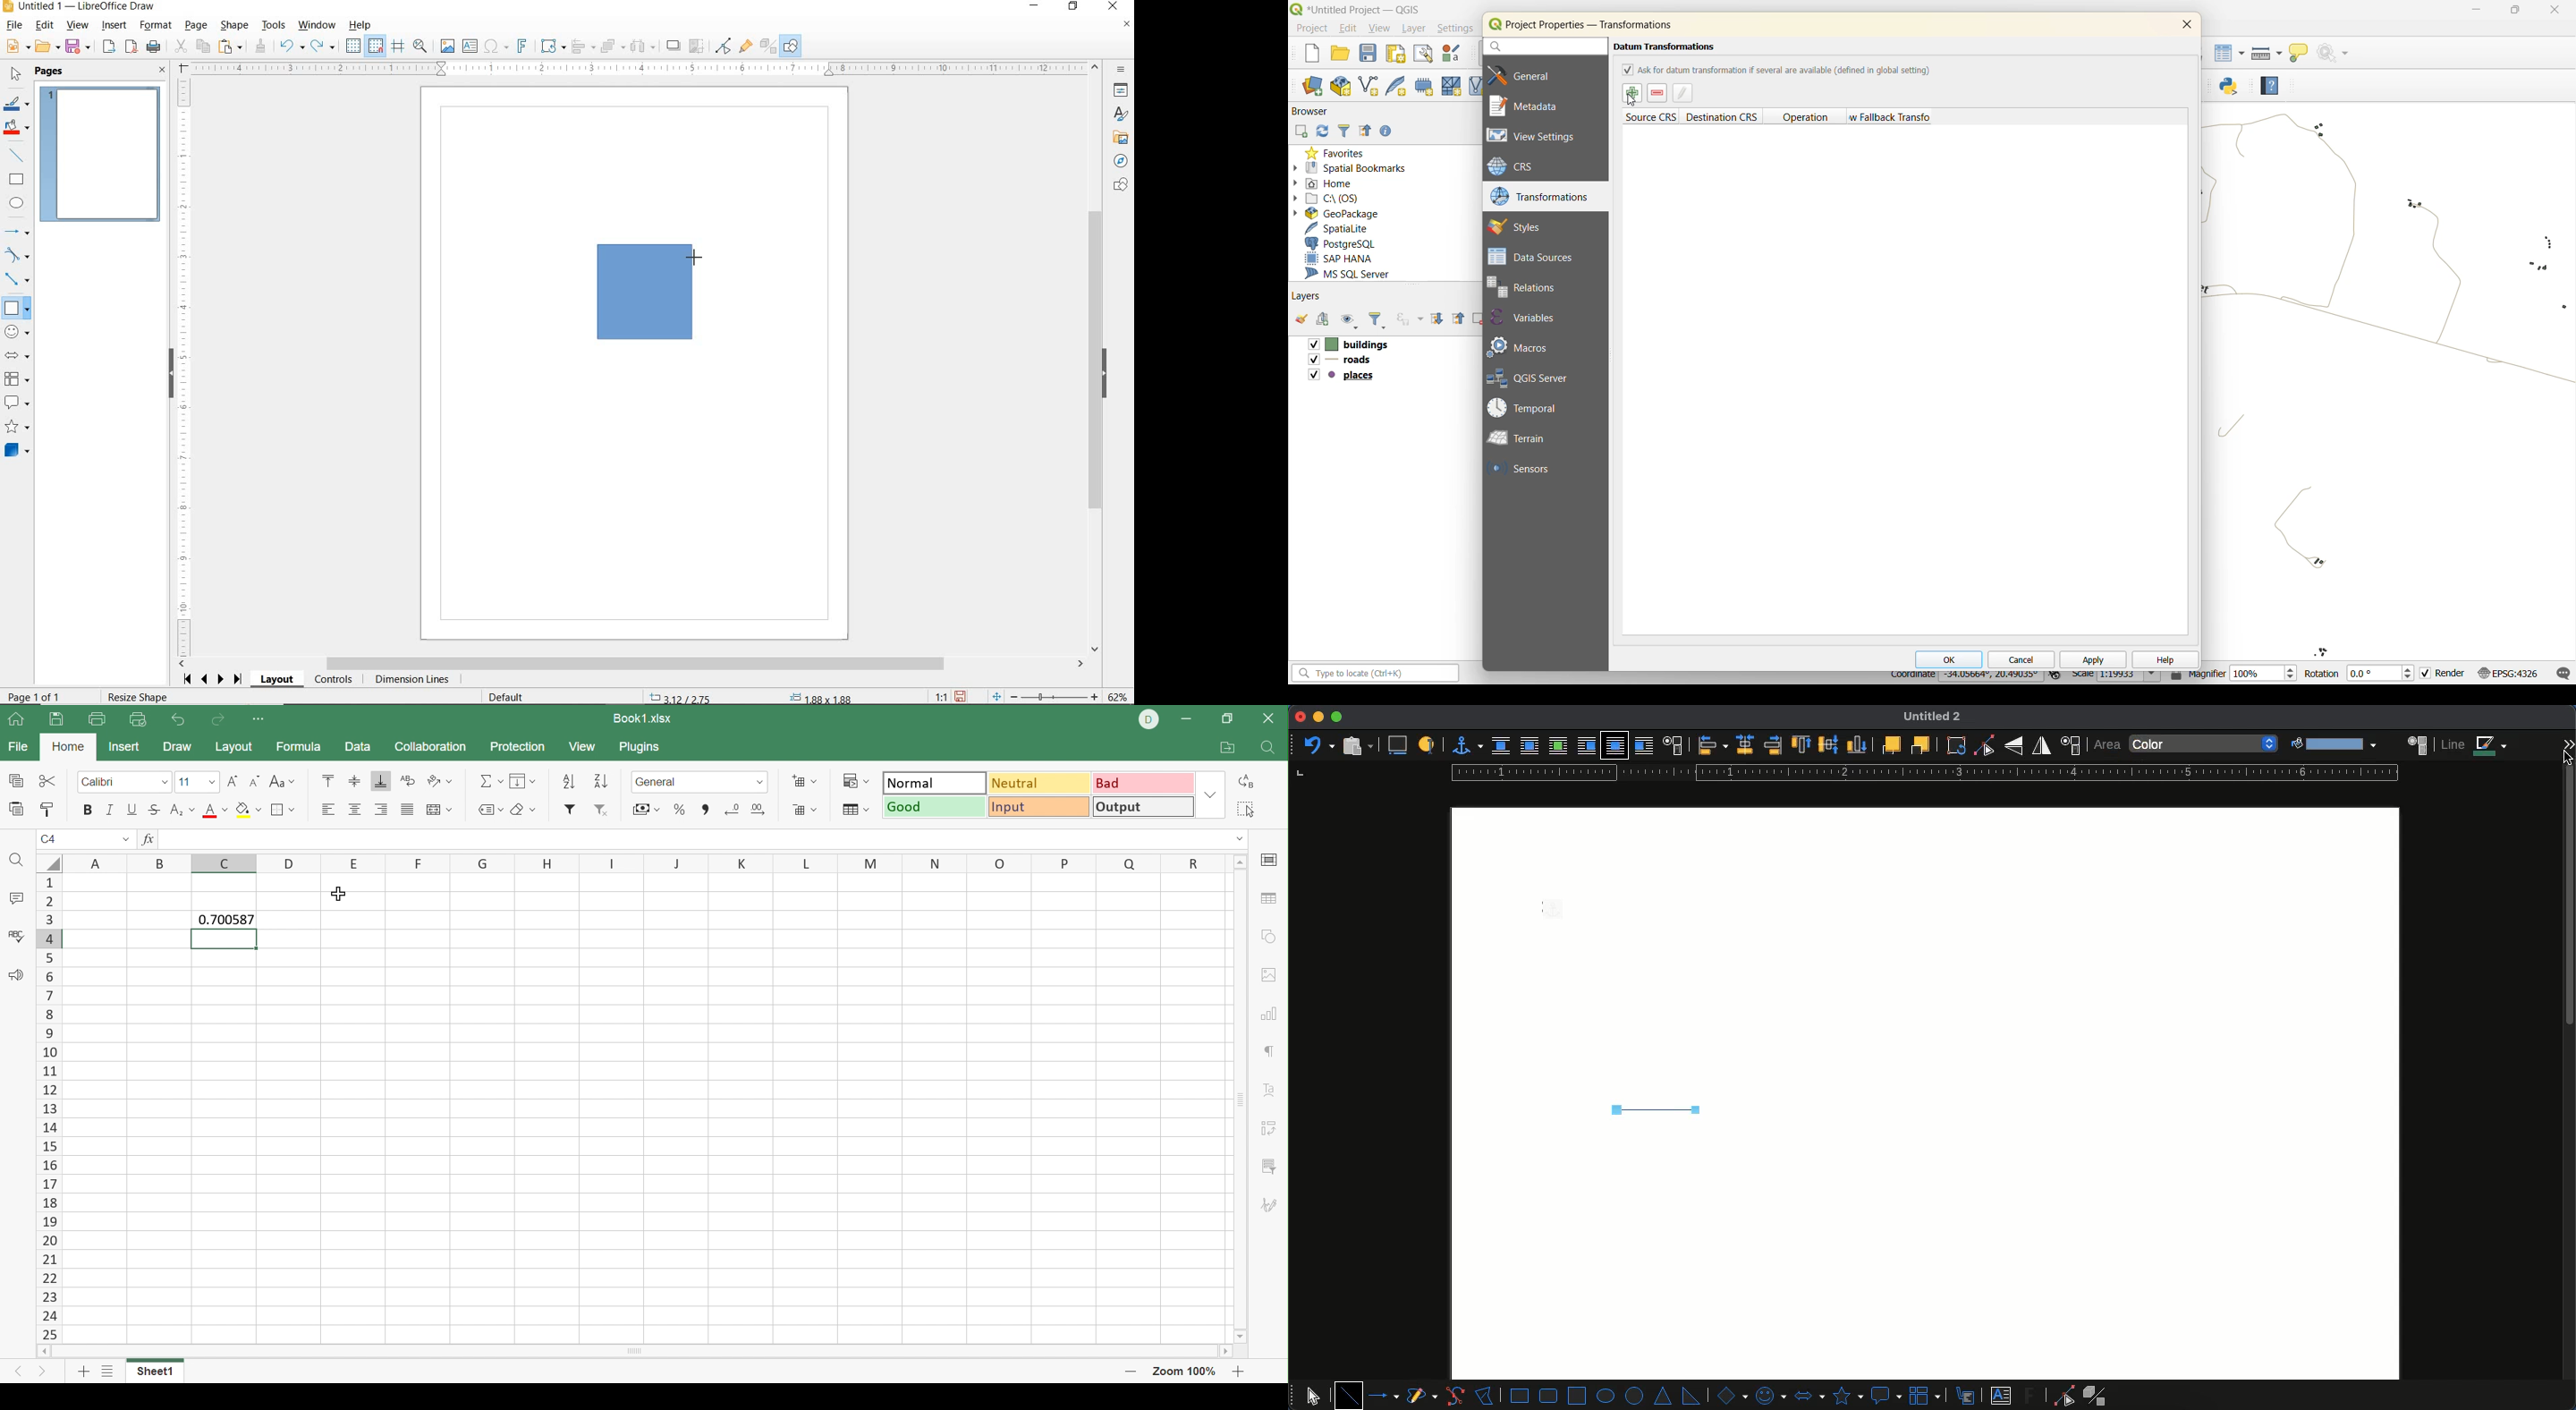 The image size is (2576, 1428). I want to click on Select all, so click(1248, 810).